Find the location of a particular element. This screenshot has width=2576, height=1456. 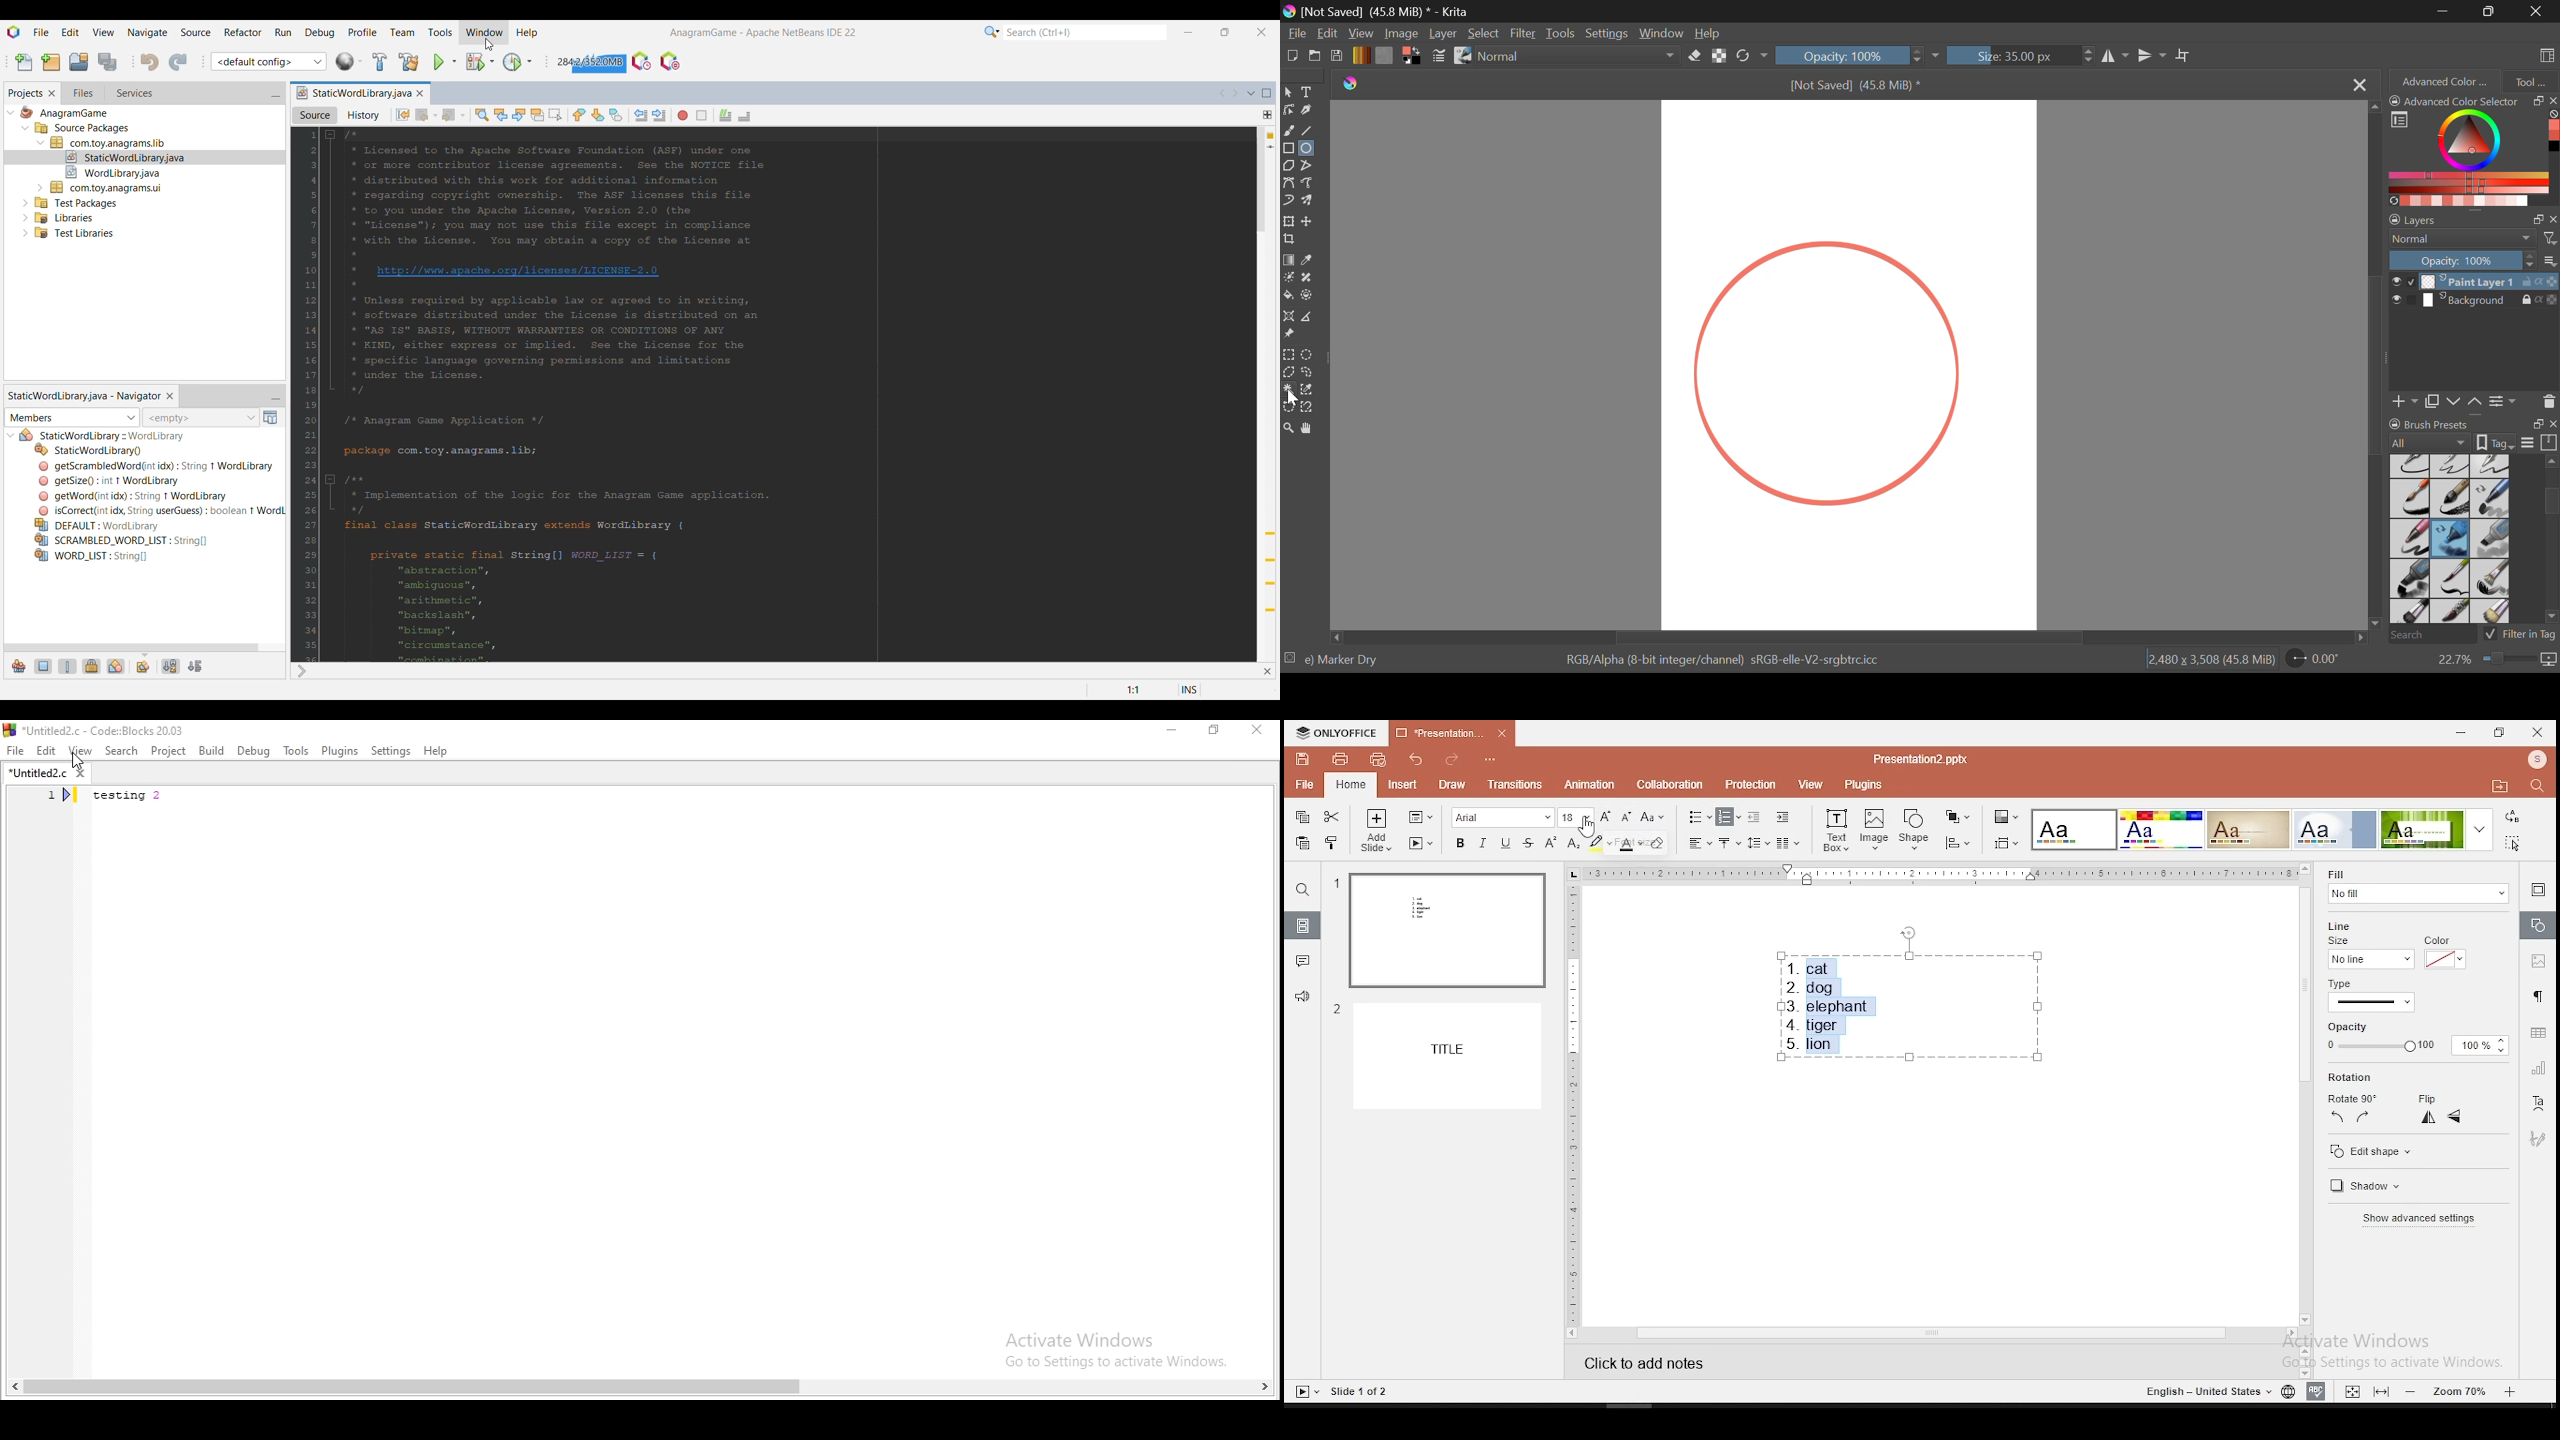

slide 1 of 2 is located at coordinates (1356, 1393).